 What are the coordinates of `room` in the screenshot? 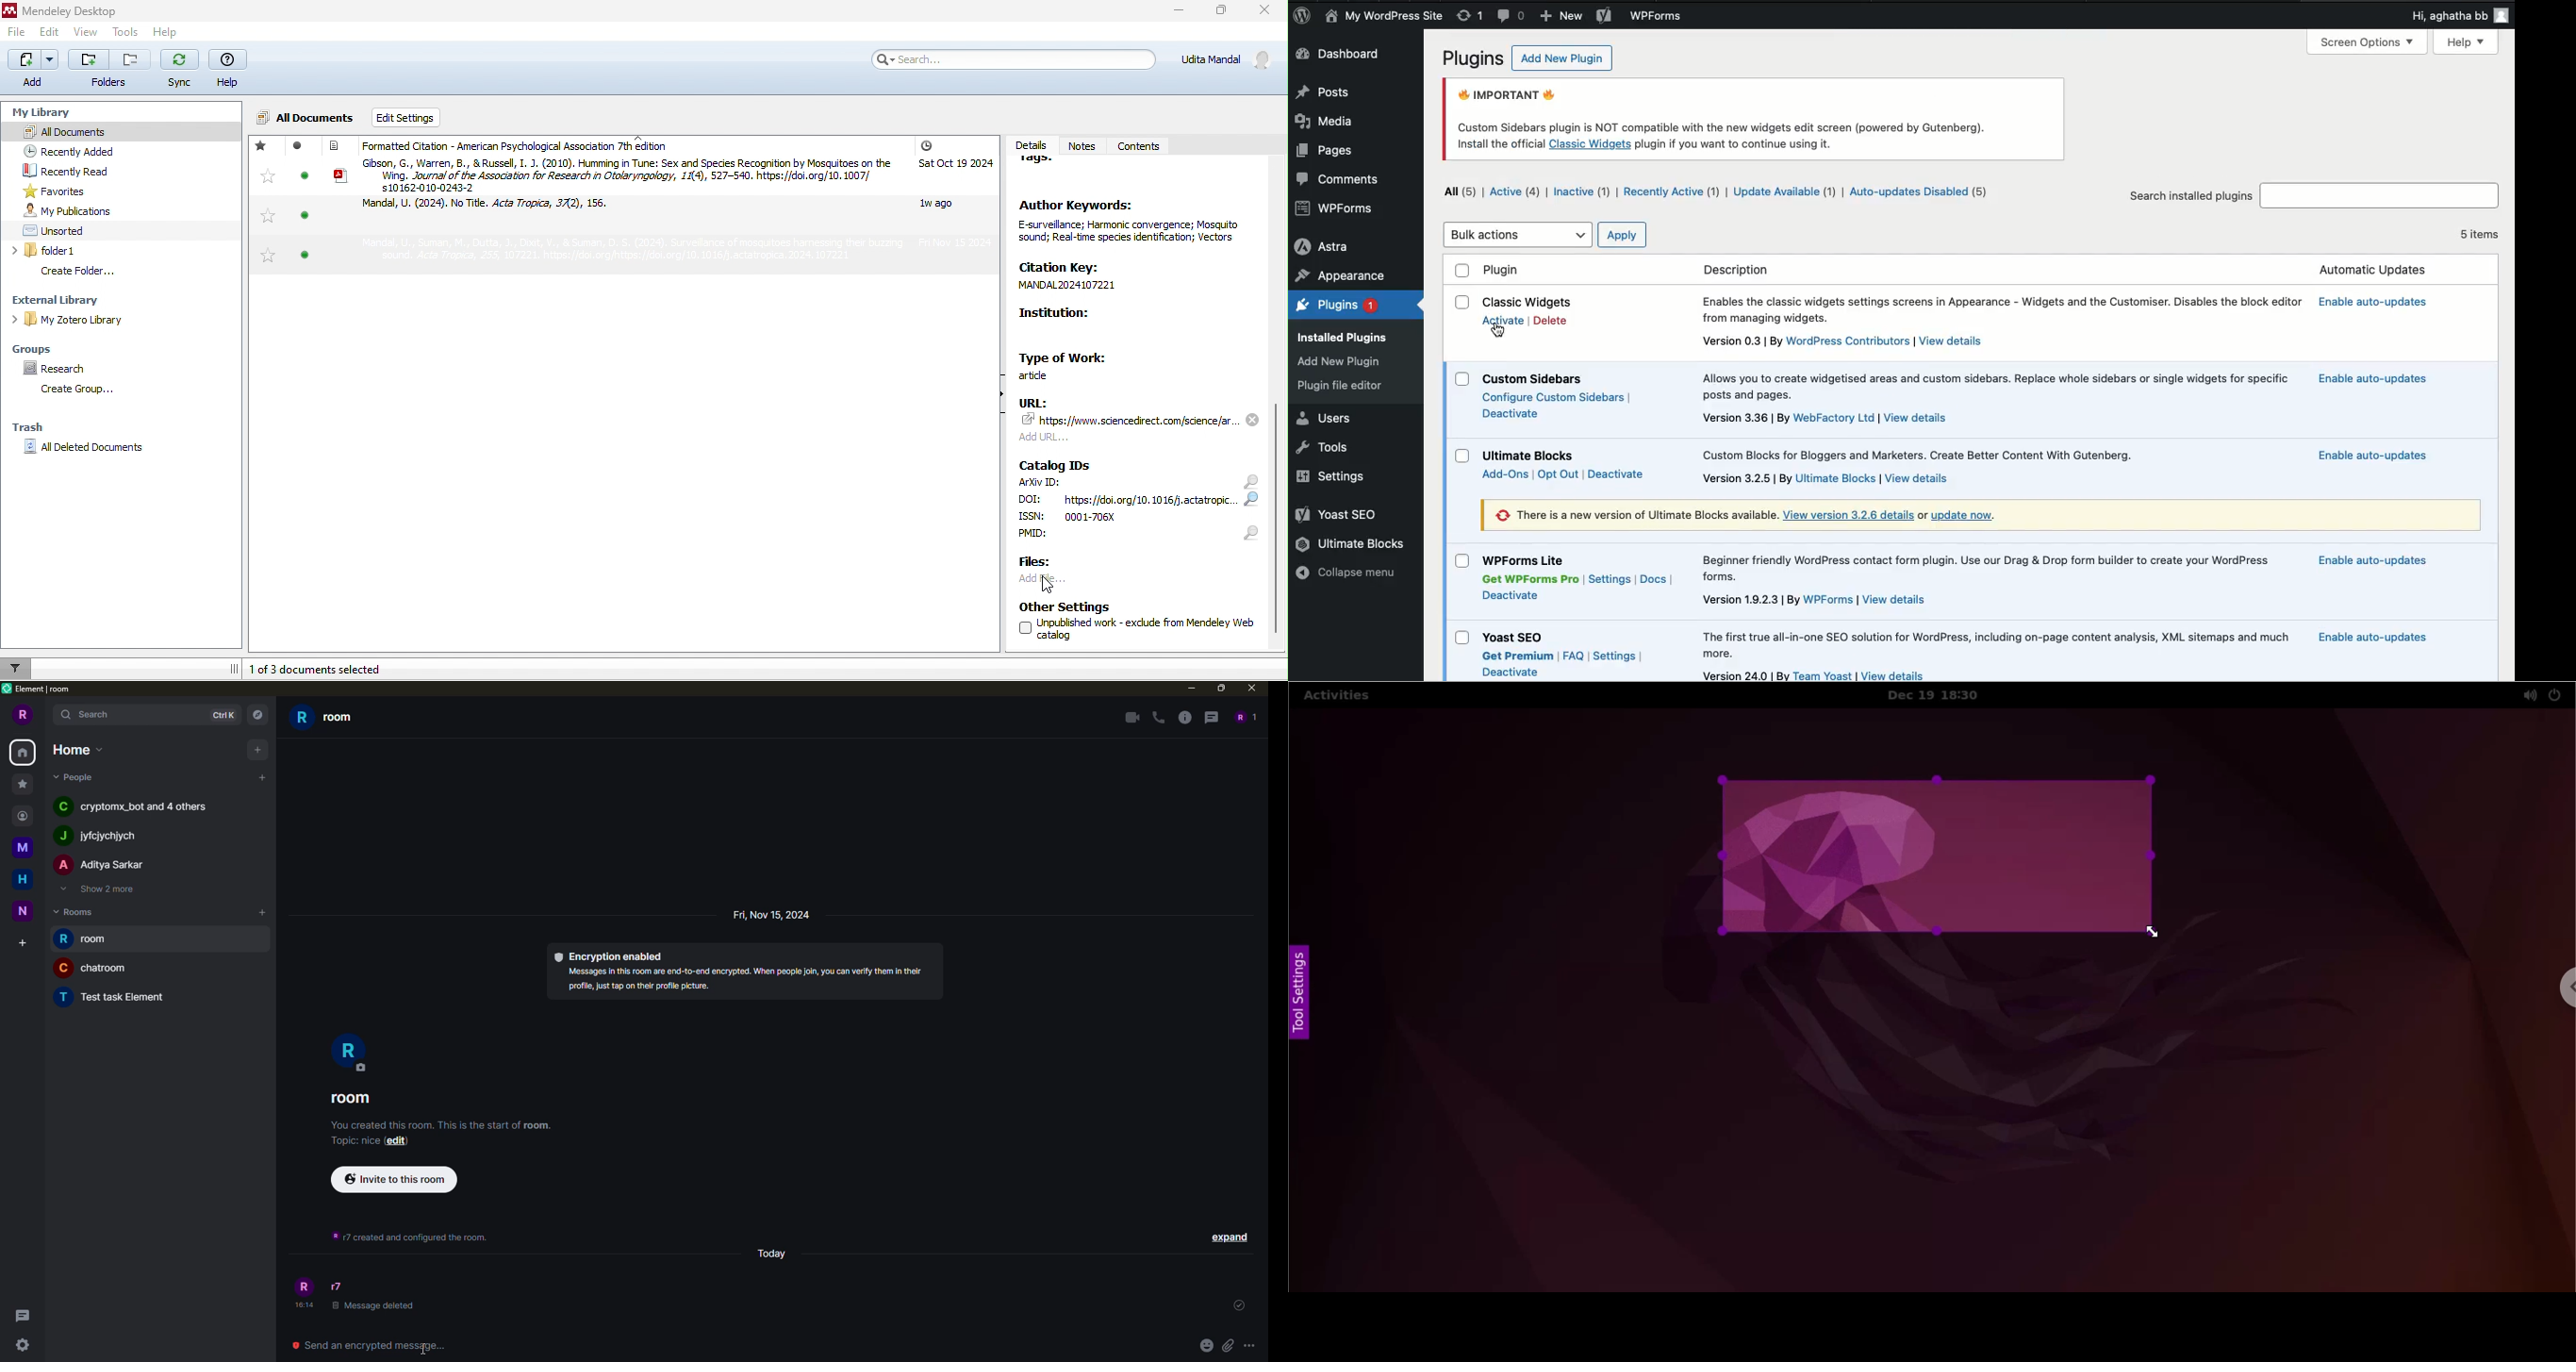 It's located at (115, 996).